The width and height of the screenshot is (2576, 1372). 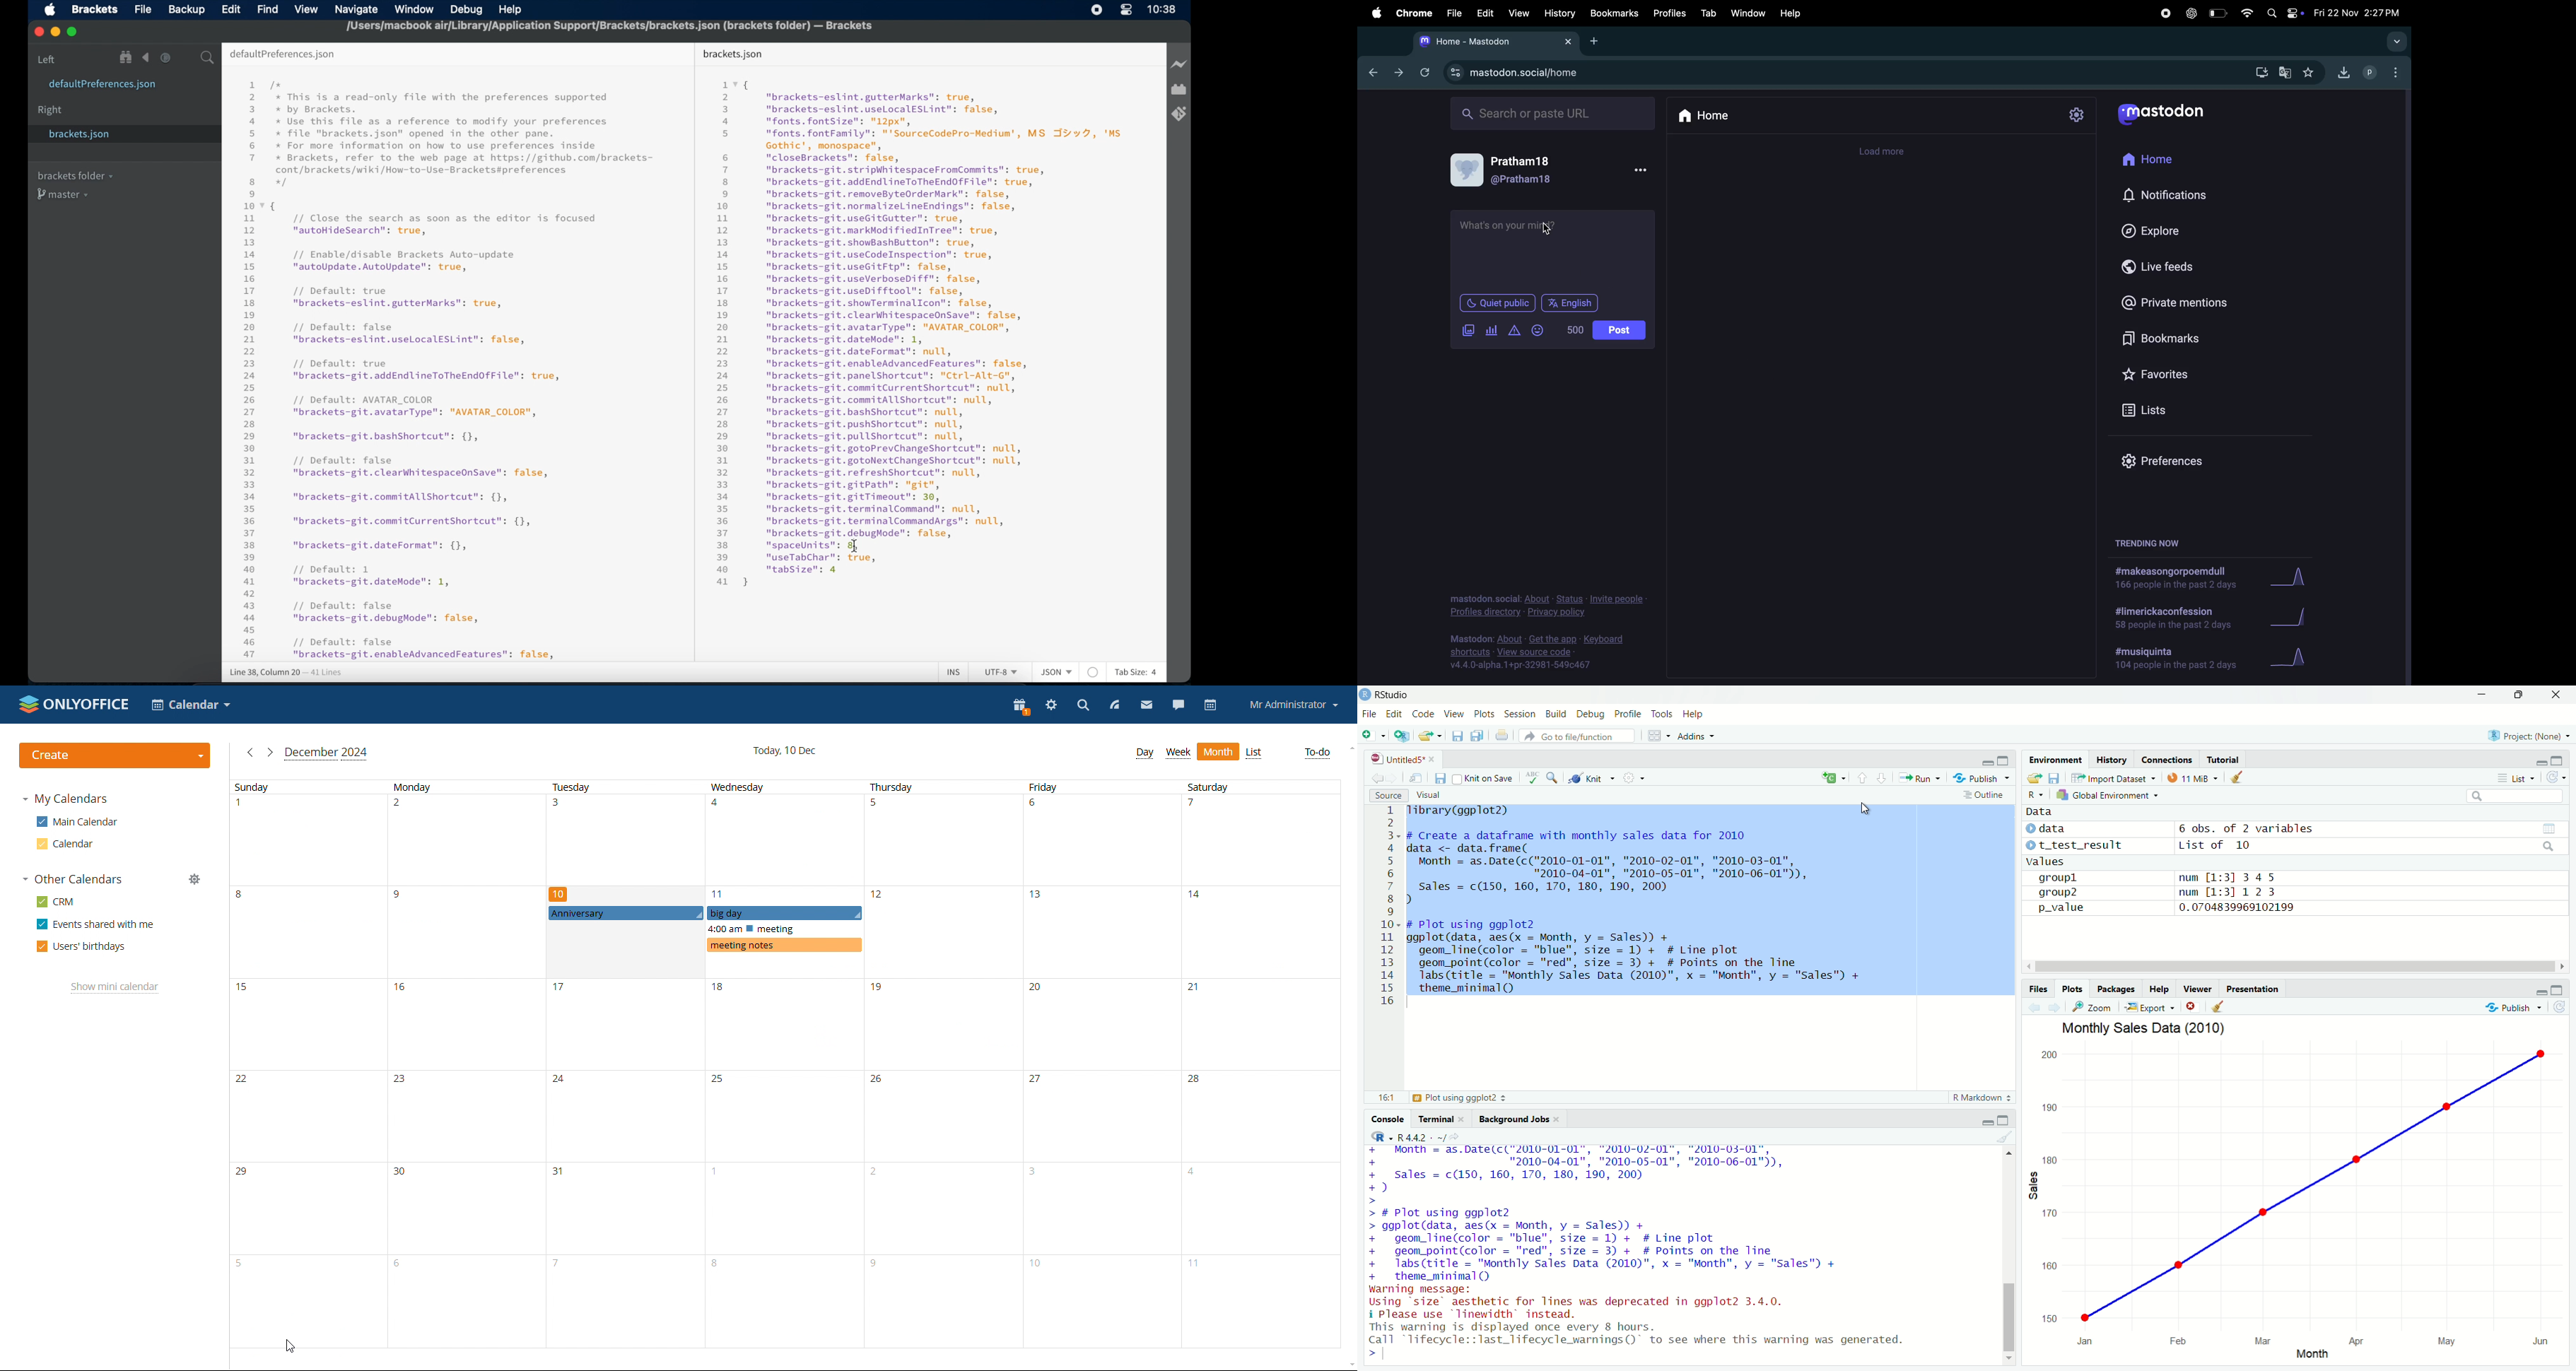 What do you see at coordinates (1431, 736) in the screenshot?
I see `open an existing file` at bounding box center [1431, 736].